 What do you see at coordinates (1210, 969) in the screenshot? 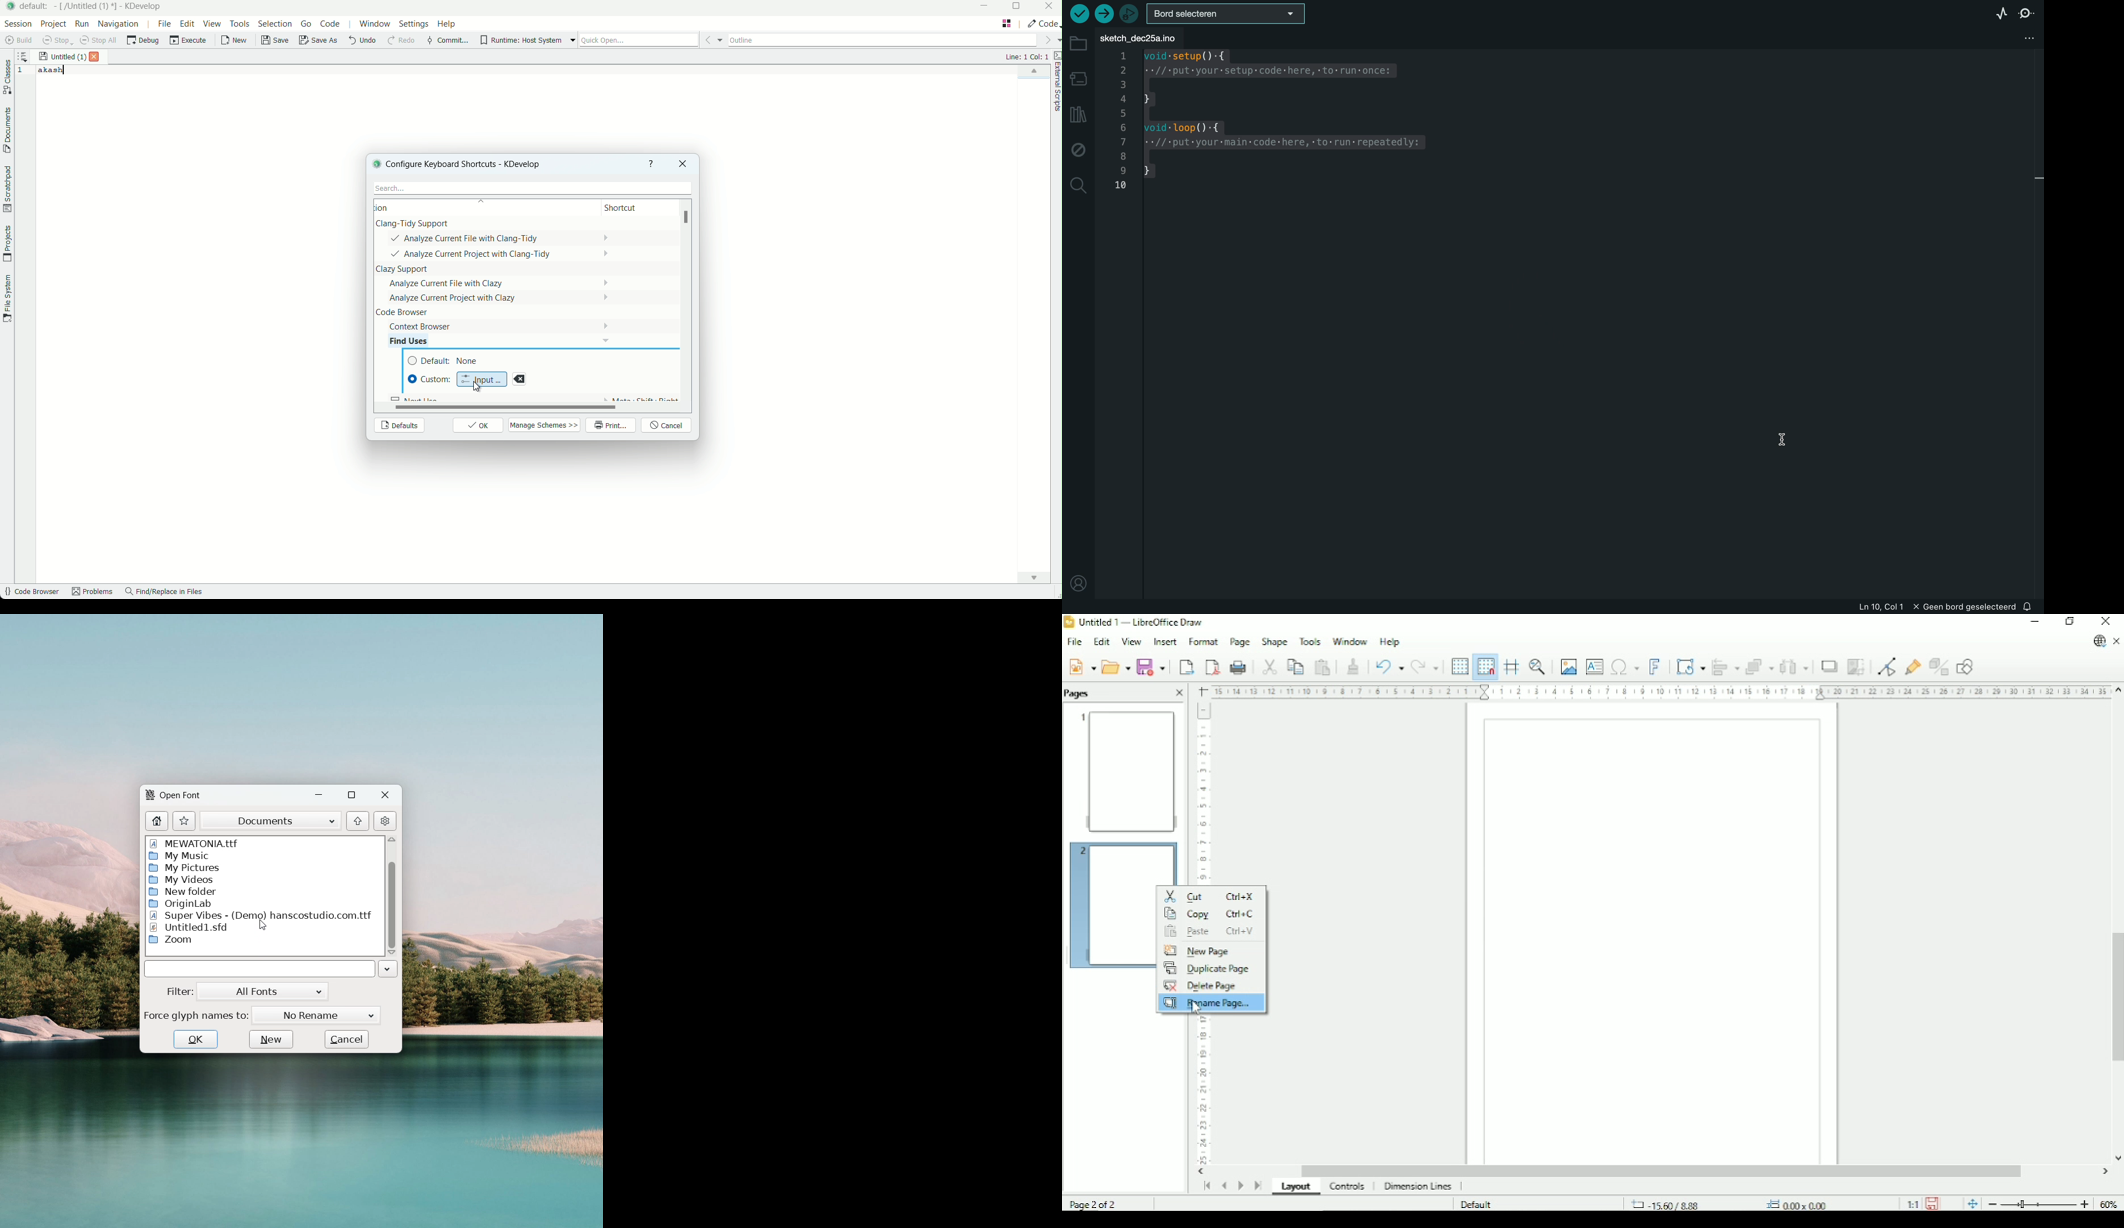
I see `Duplicate page` at bounding box center [1210, 969].